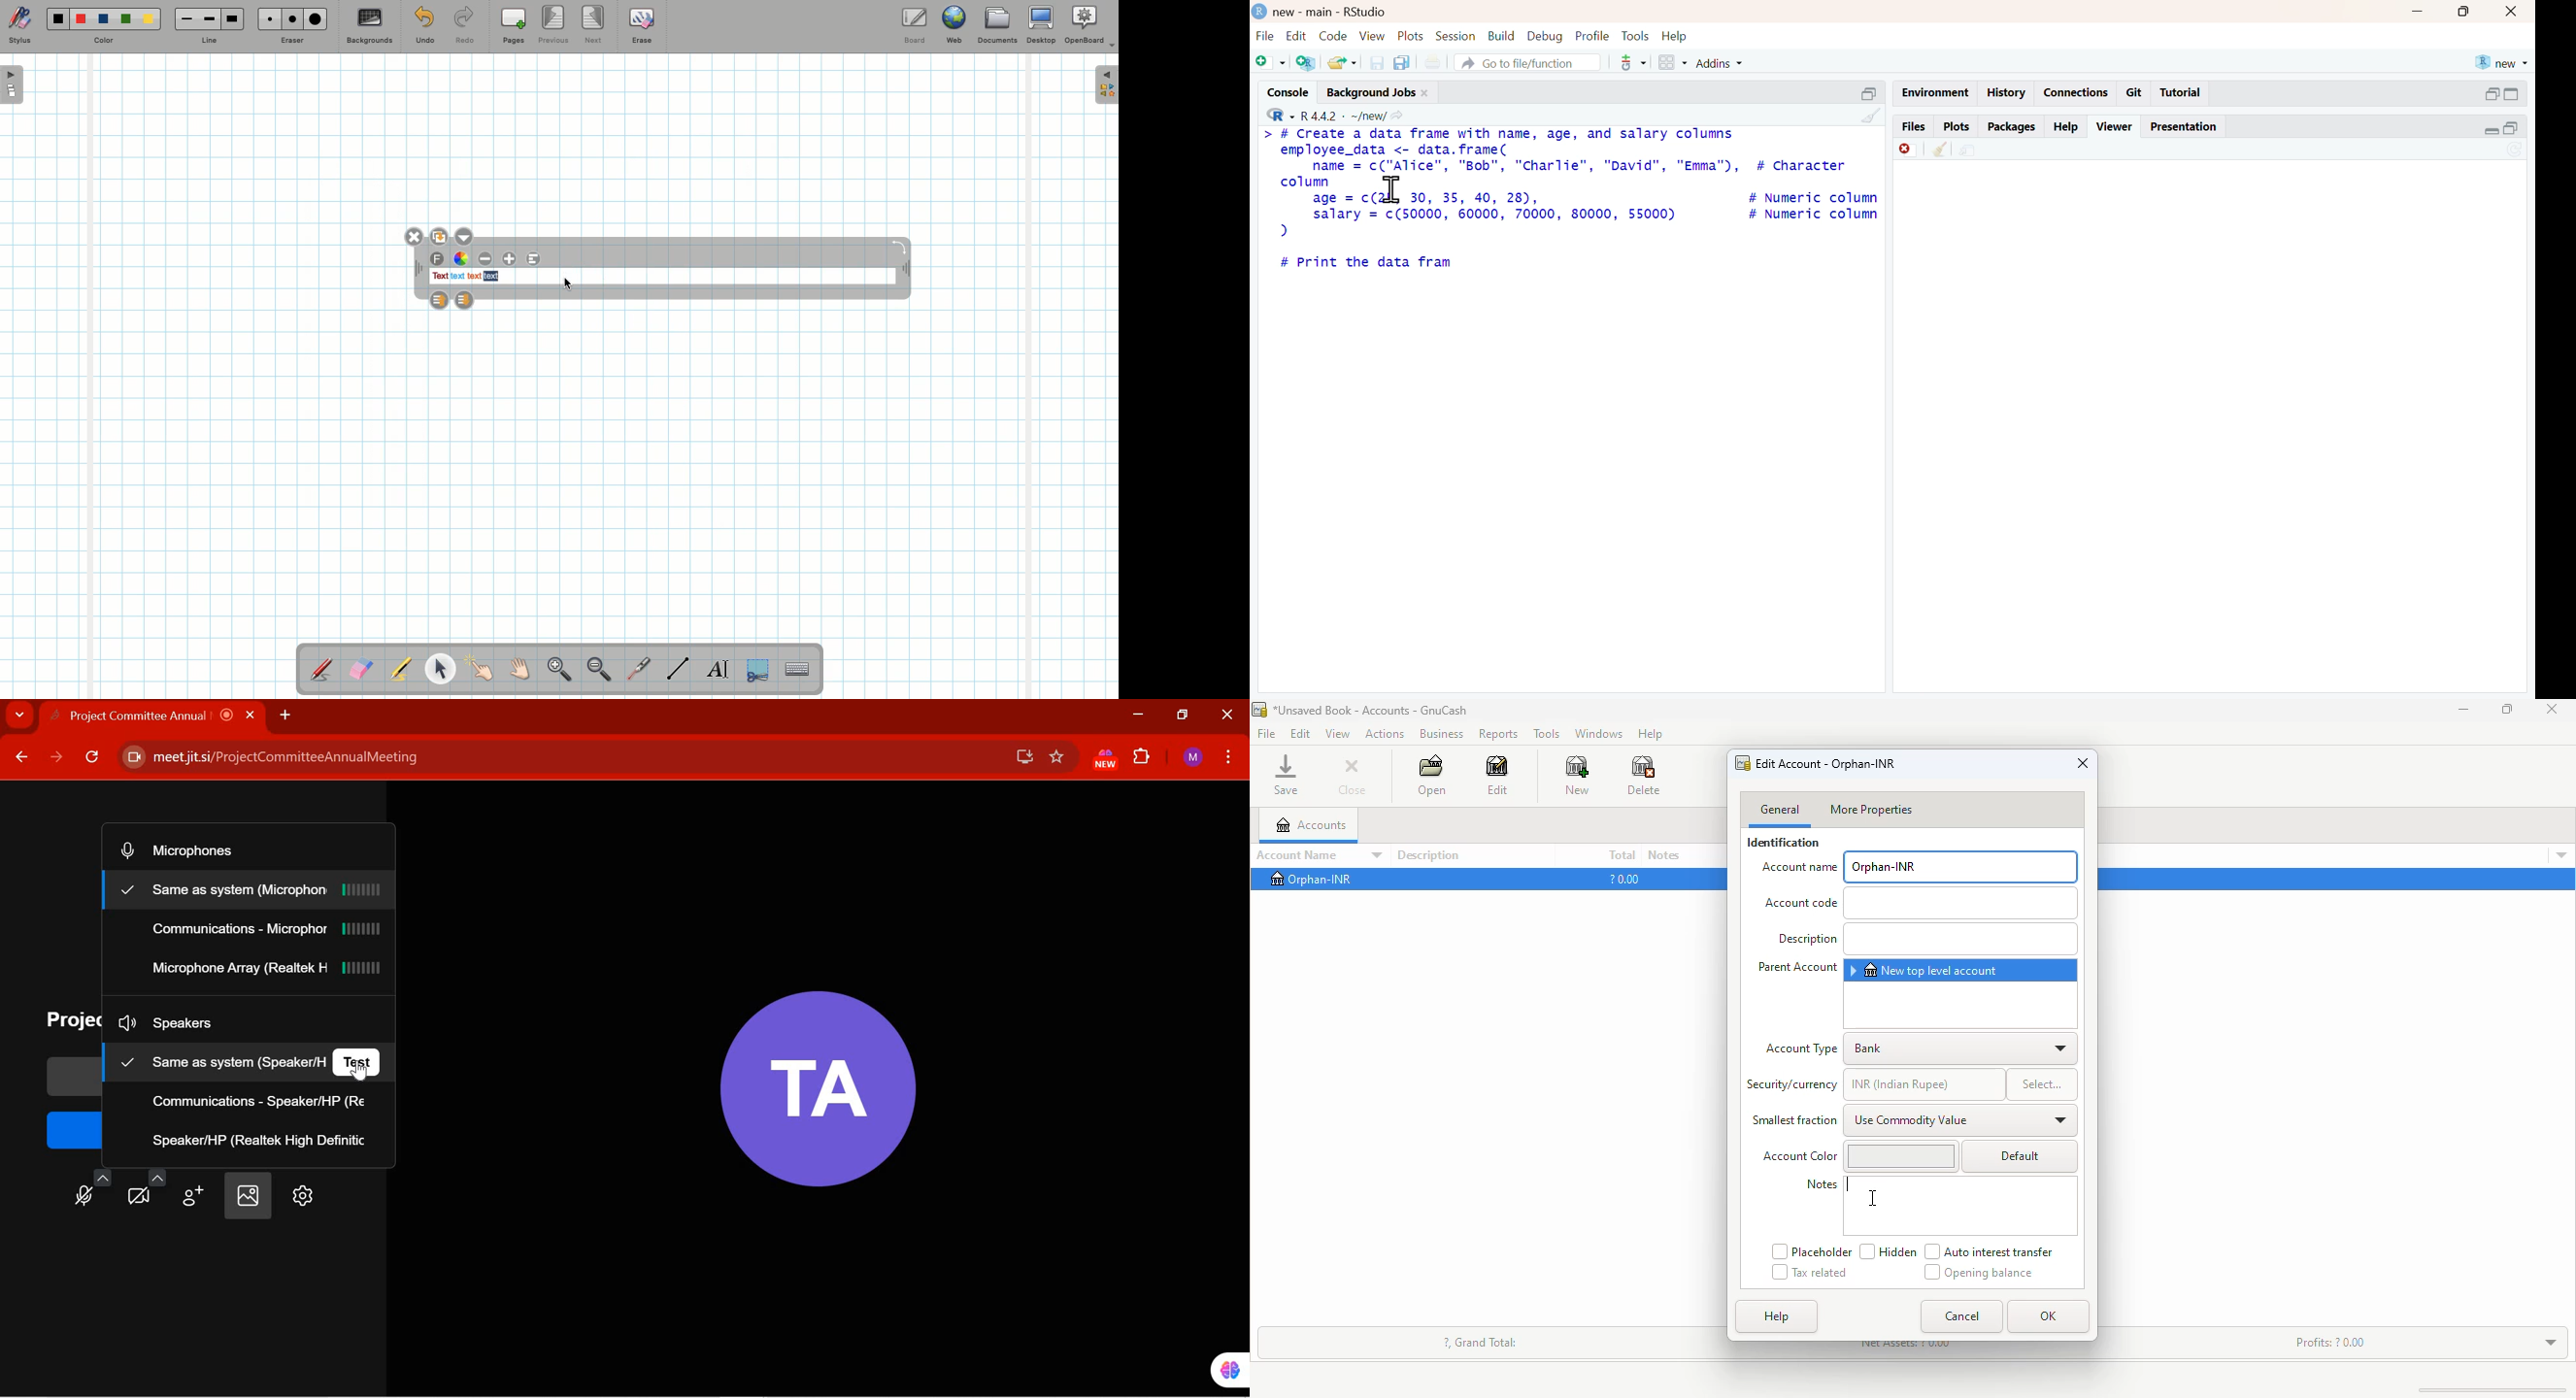 The width and height of the screenshot is (2576, 1400). Describe the element at coordinates (1406, 61) in the screenshot. I see `Save all open documents` at that location.